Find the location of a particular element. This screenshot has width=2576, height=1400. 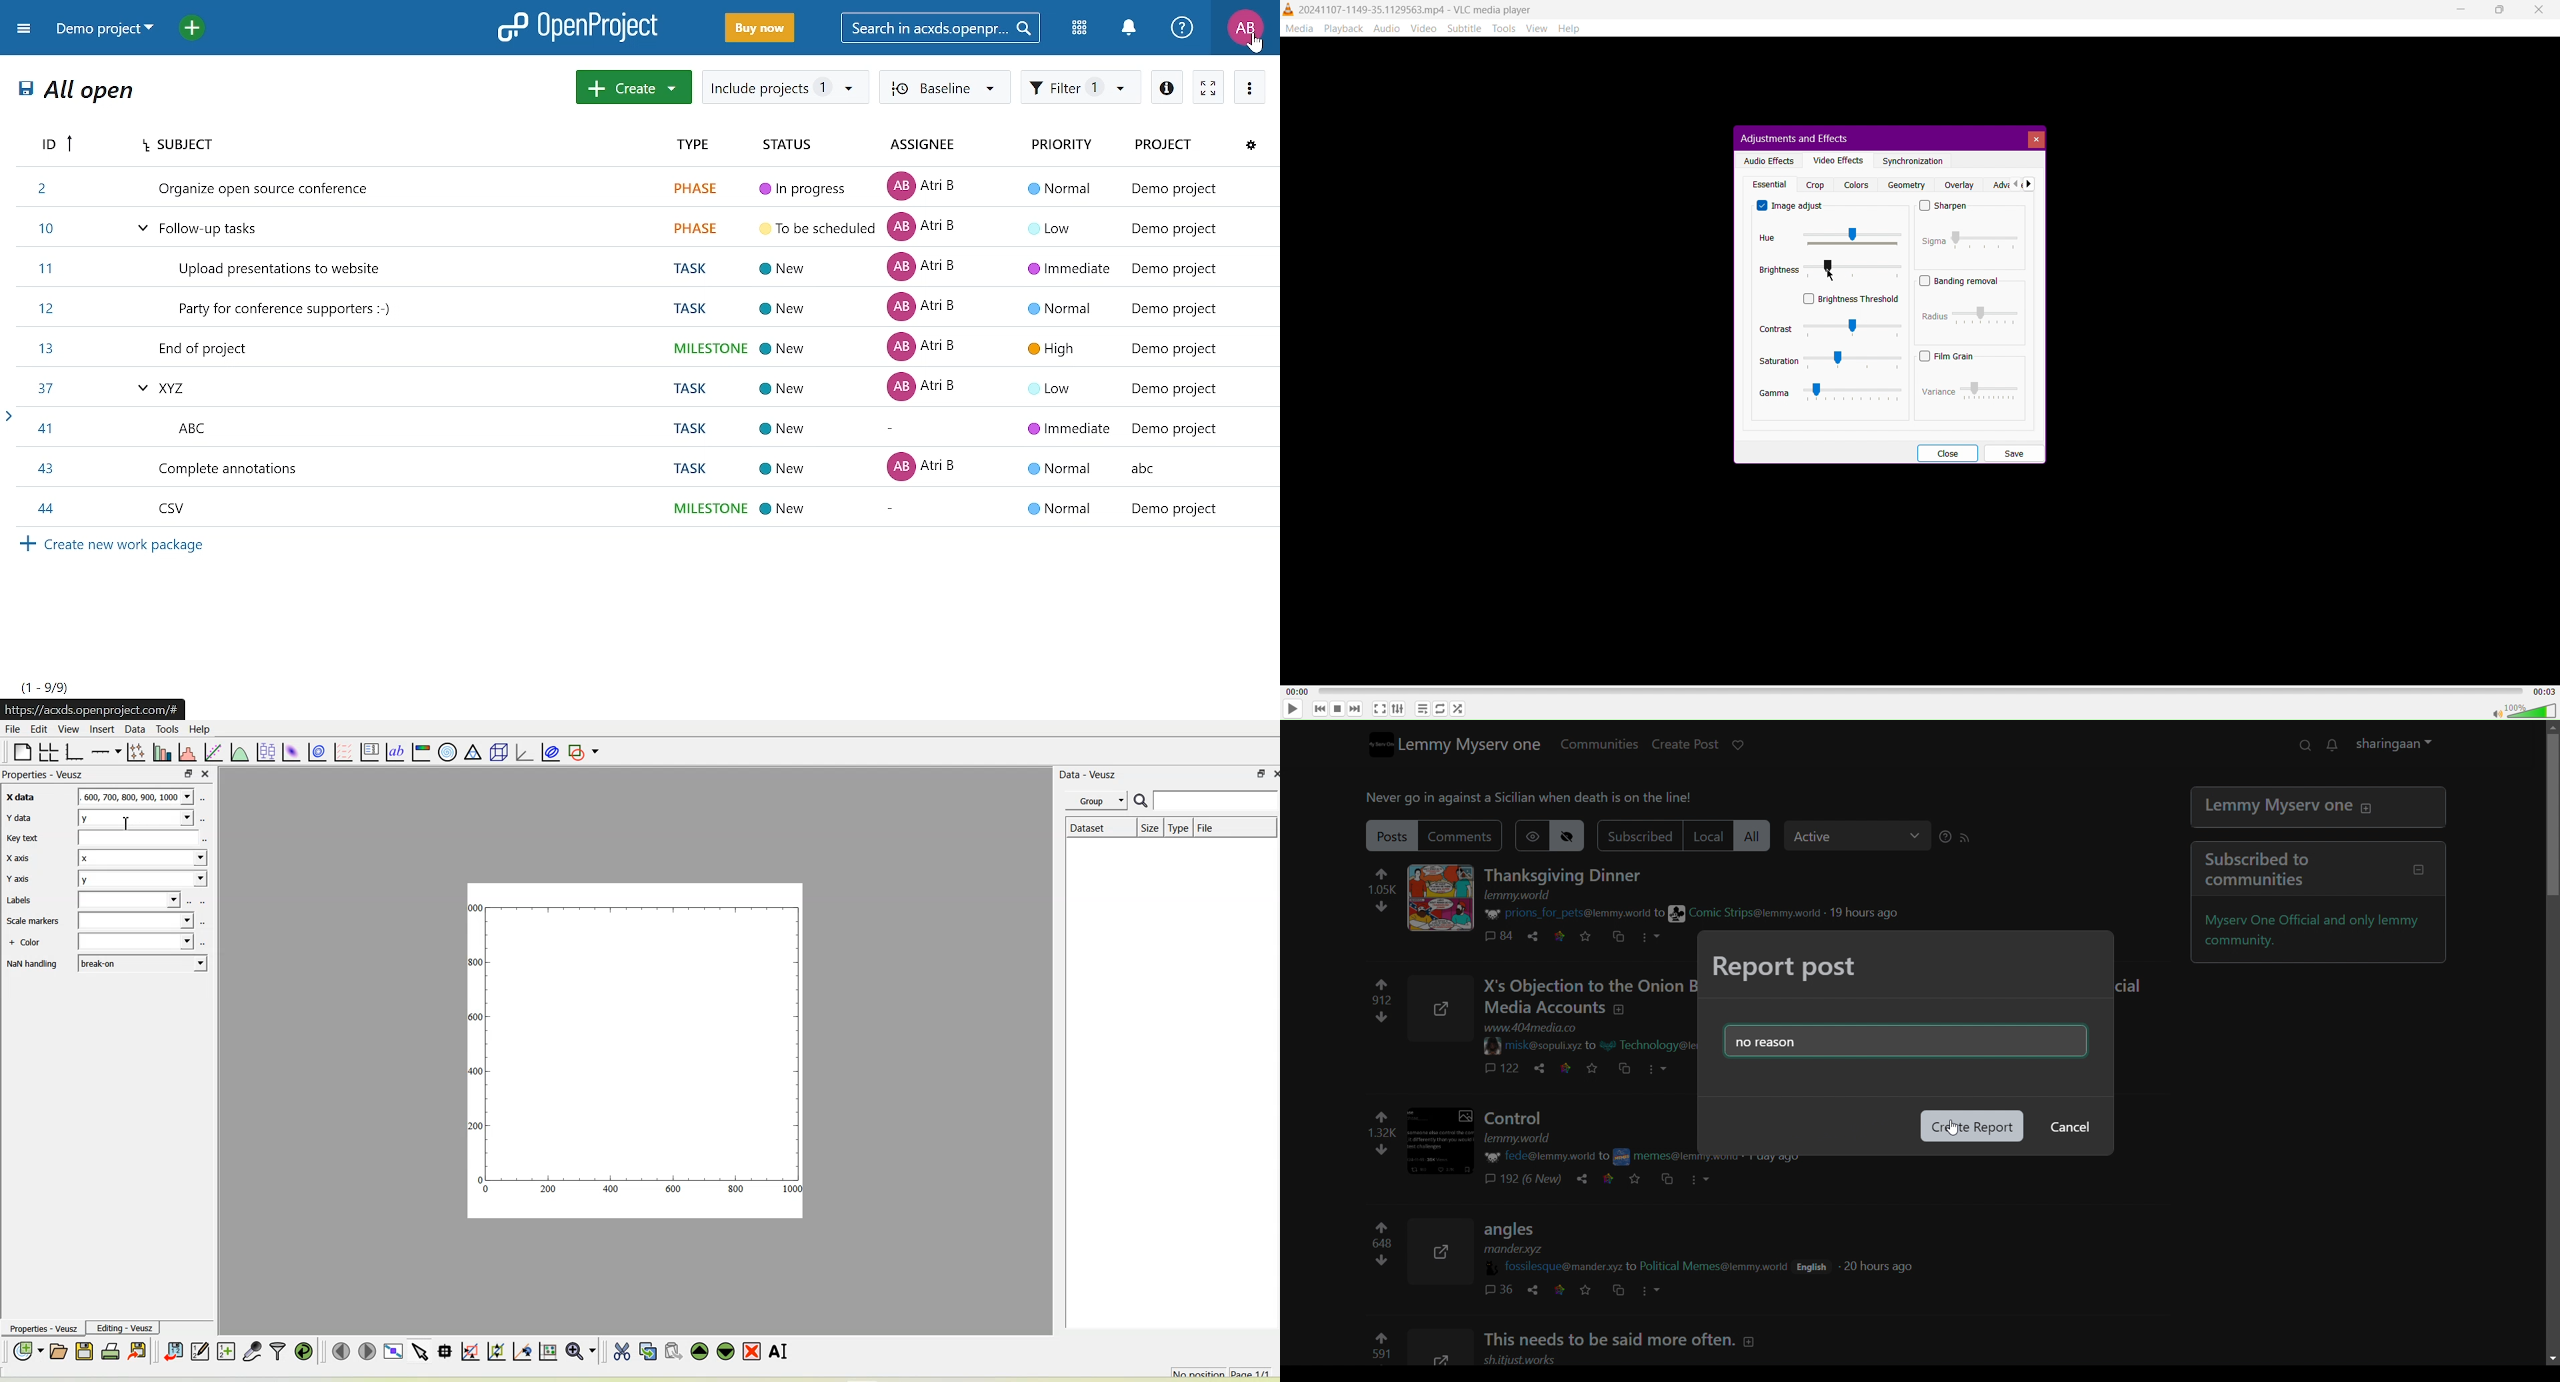

Gamma is located at coordinates (1831, 393).